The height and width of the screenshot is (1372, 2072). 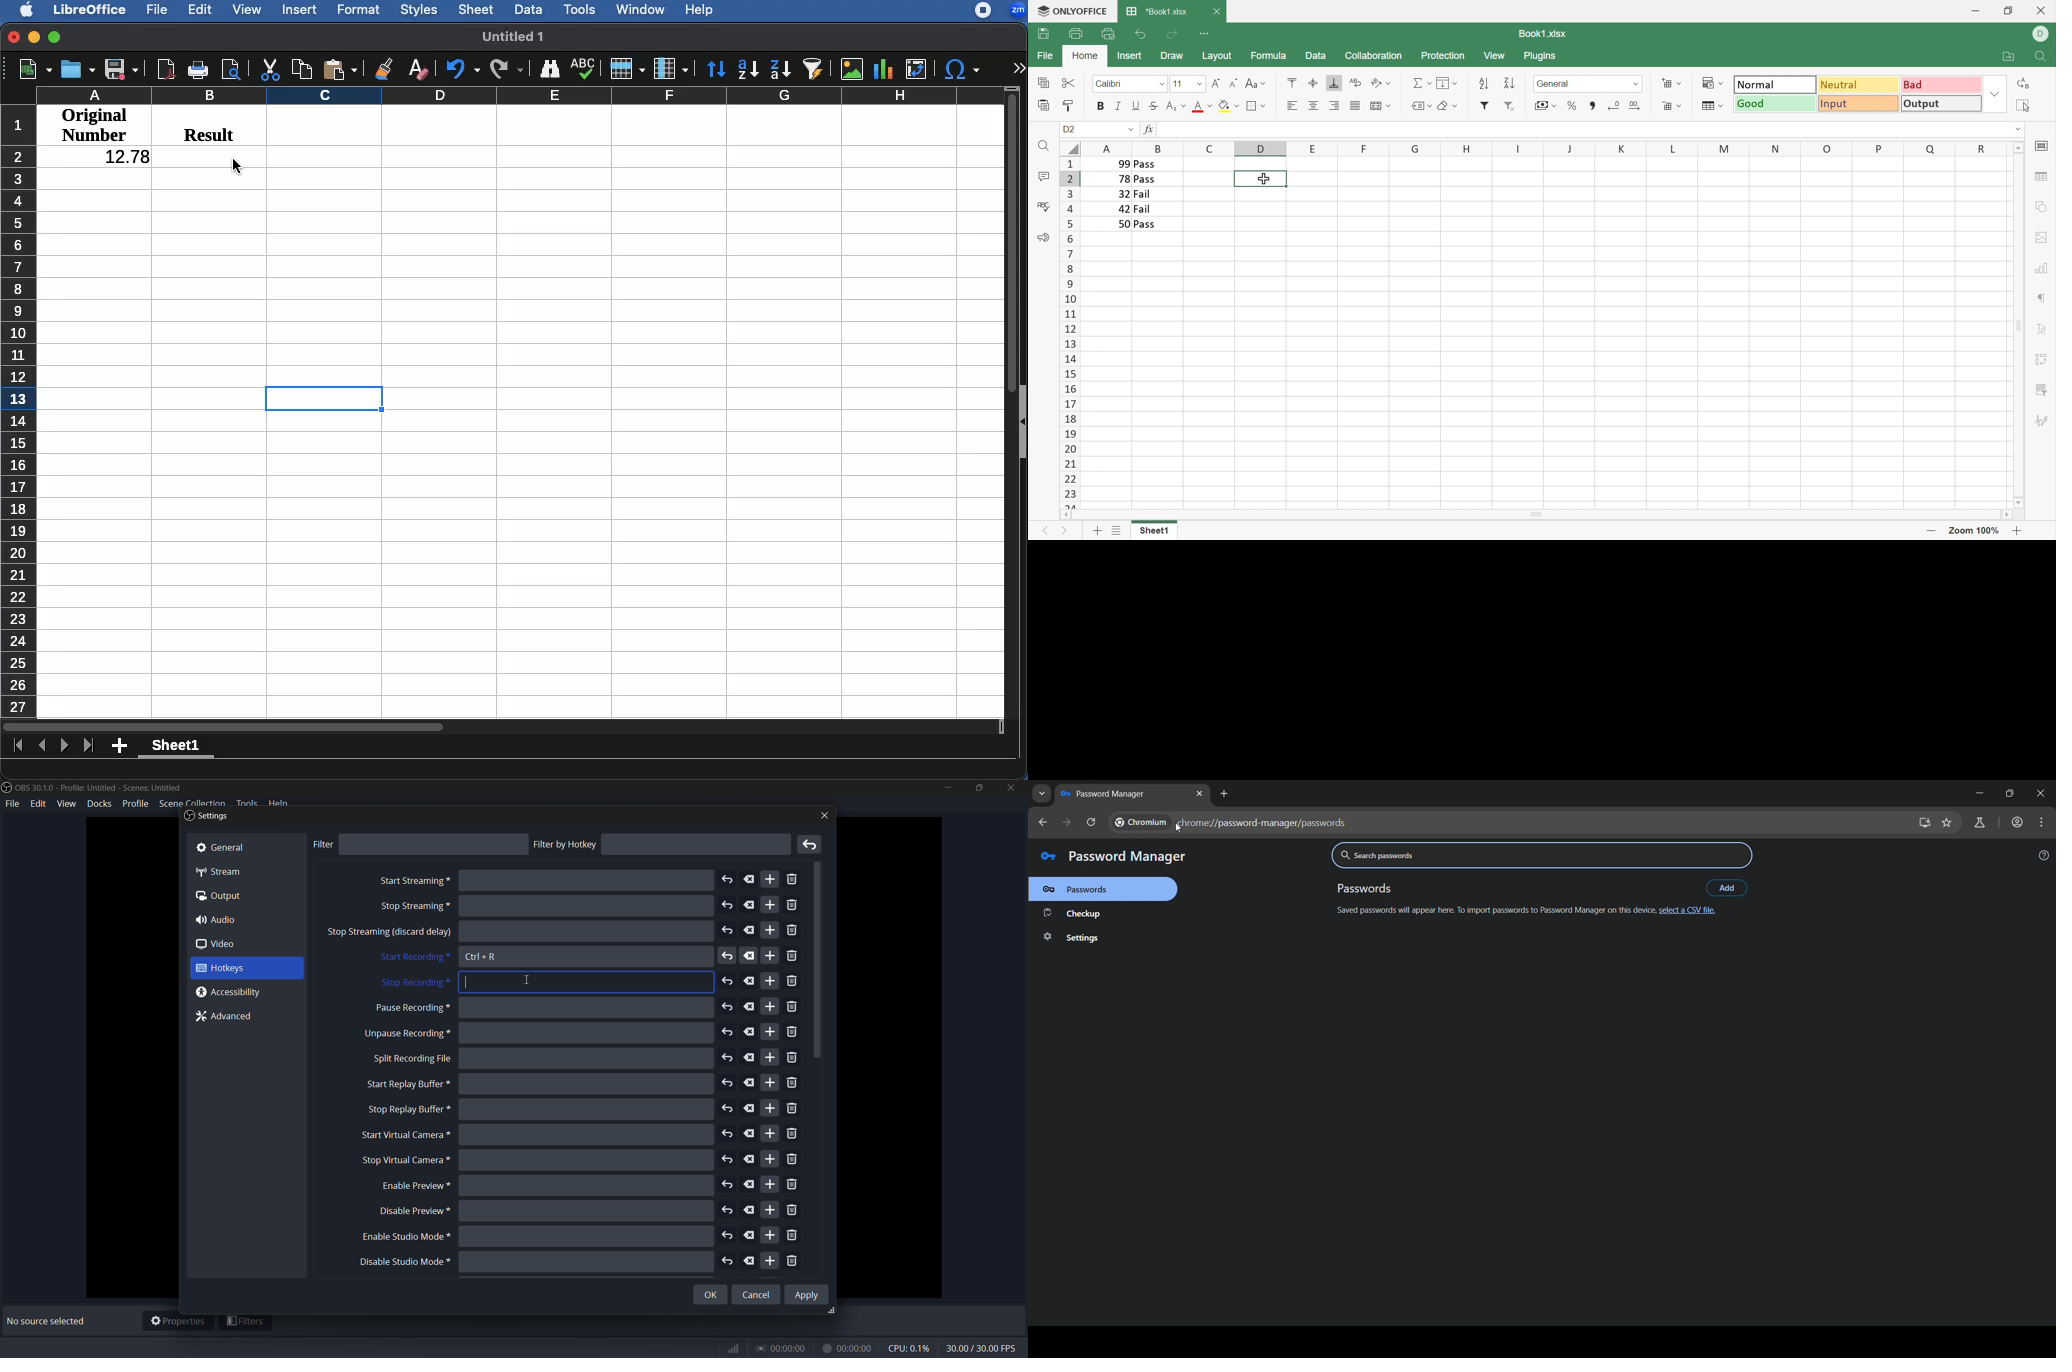 What do you see at coordinates (1593, 105) in the screenshot?
I see `Comma style` at bounding box center [1593, 105].